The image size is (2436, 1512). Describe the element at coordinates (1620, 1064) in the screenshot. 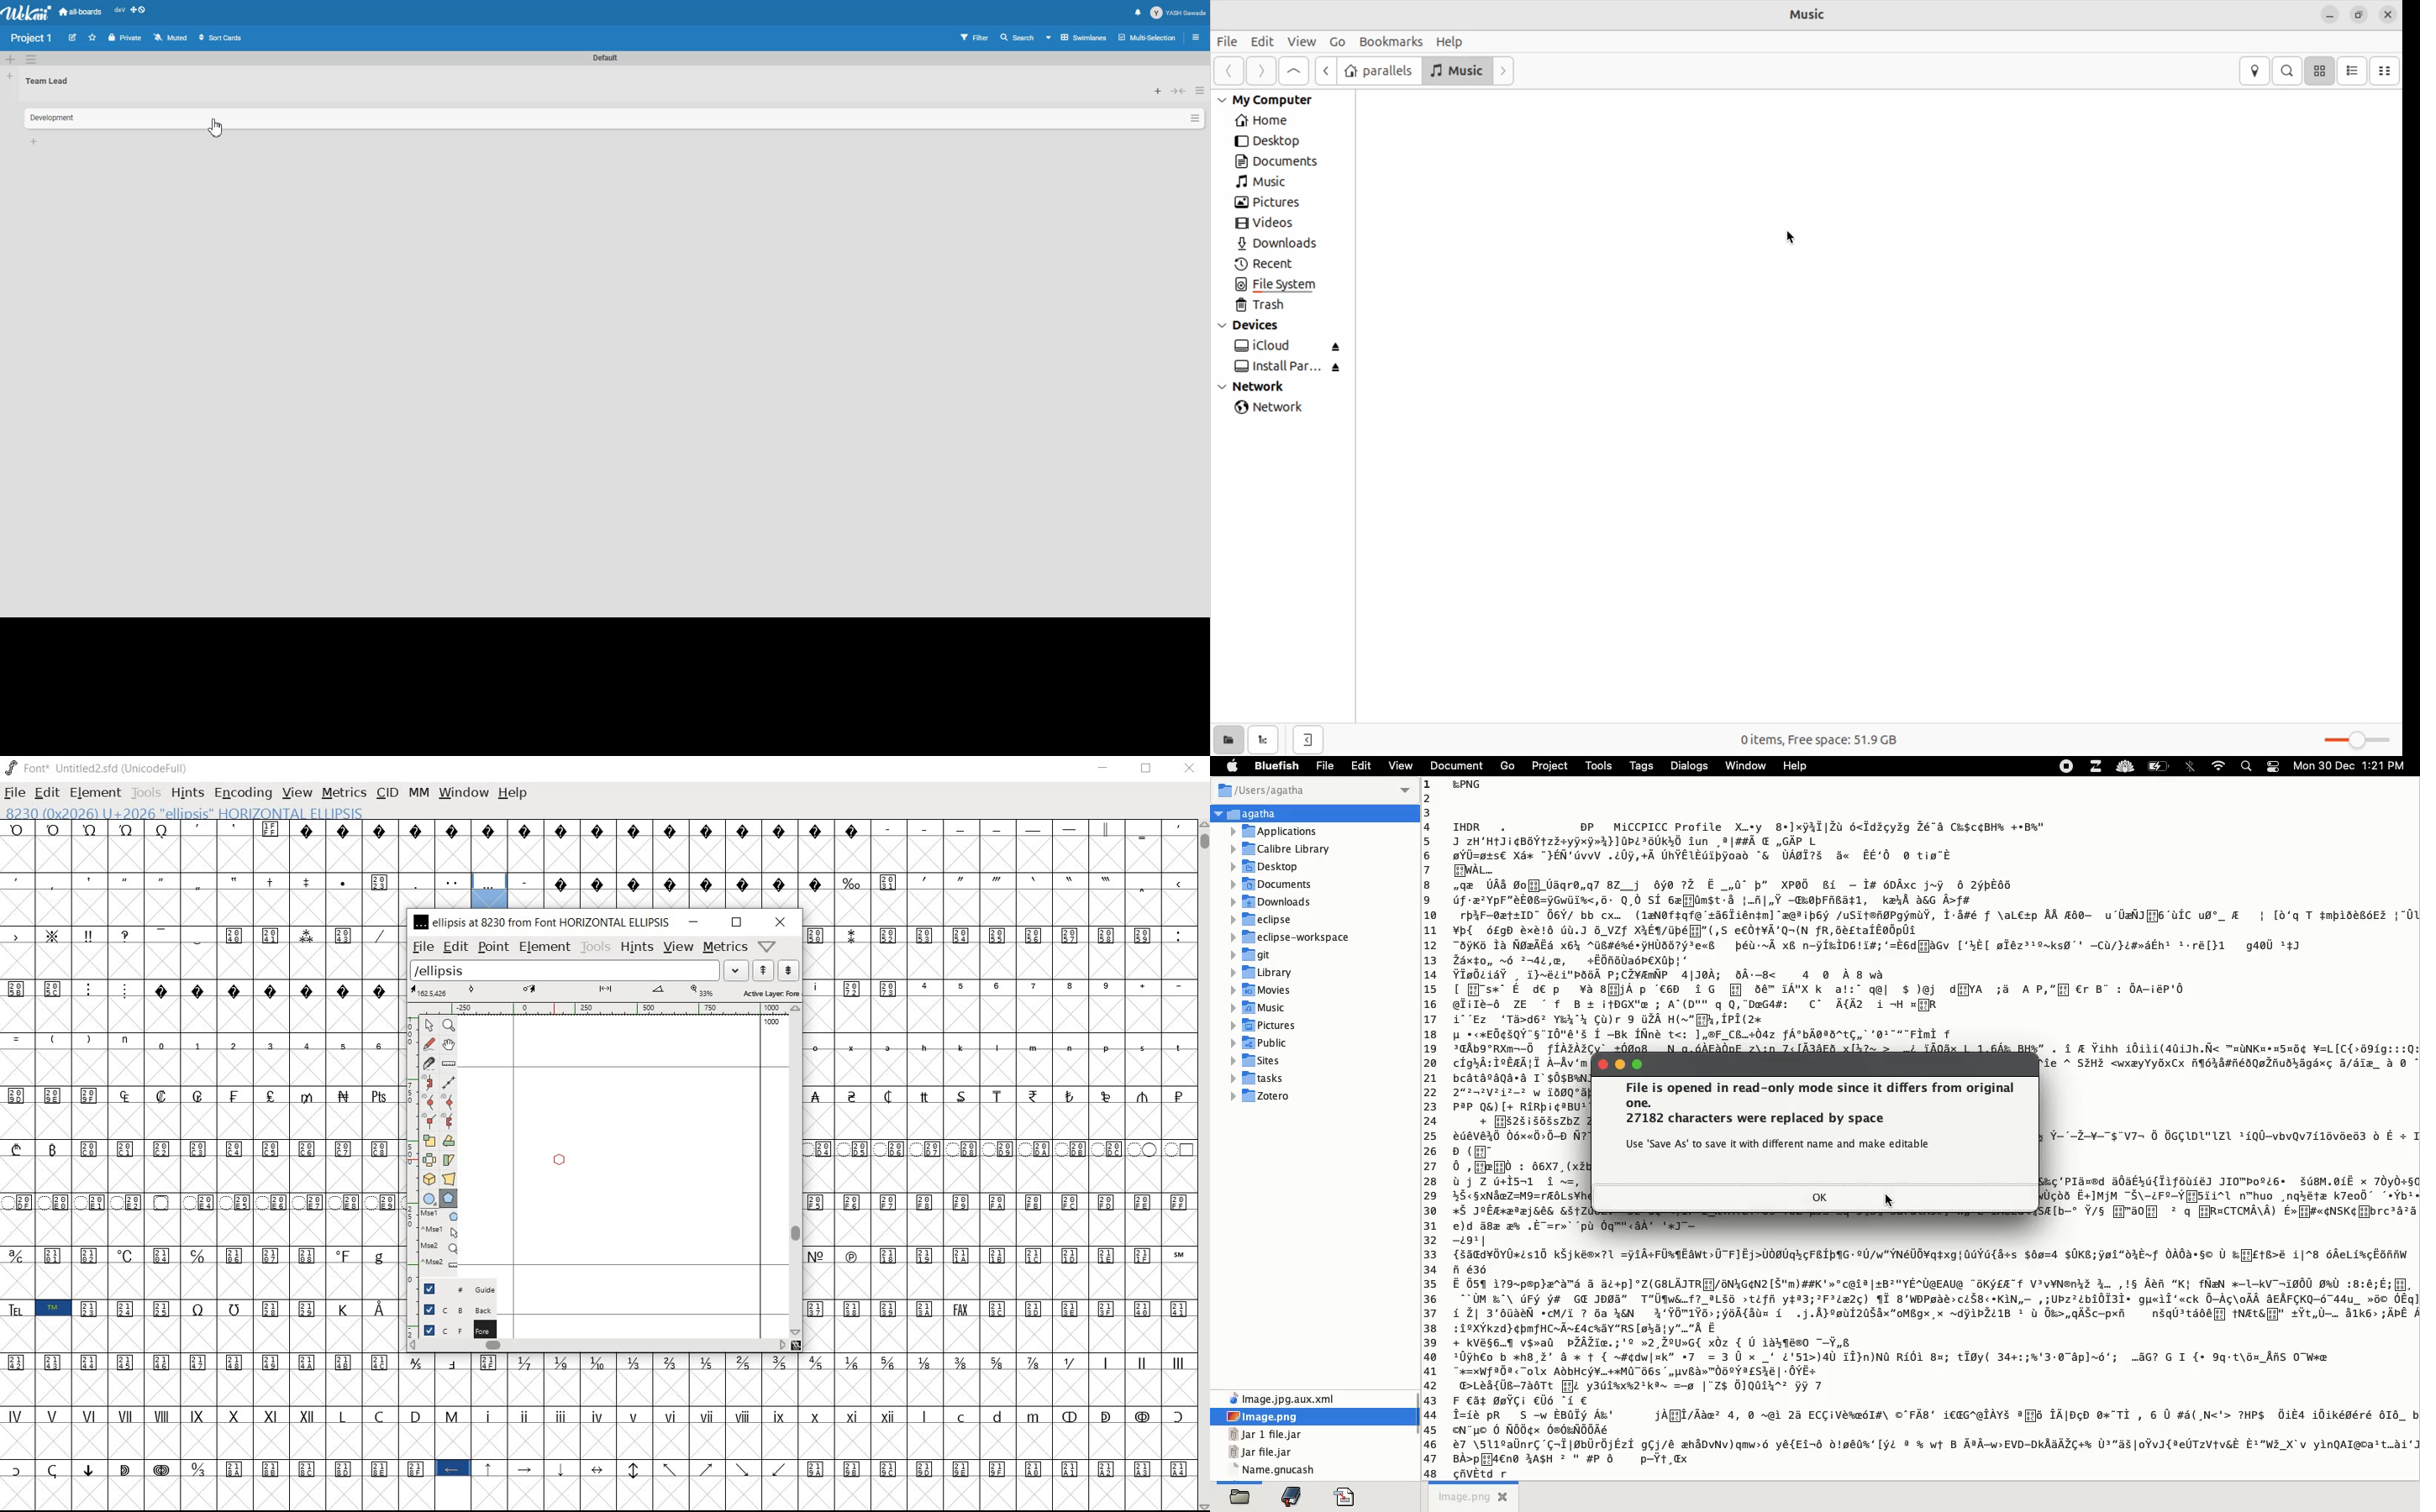

I see `minimize ` at that location.